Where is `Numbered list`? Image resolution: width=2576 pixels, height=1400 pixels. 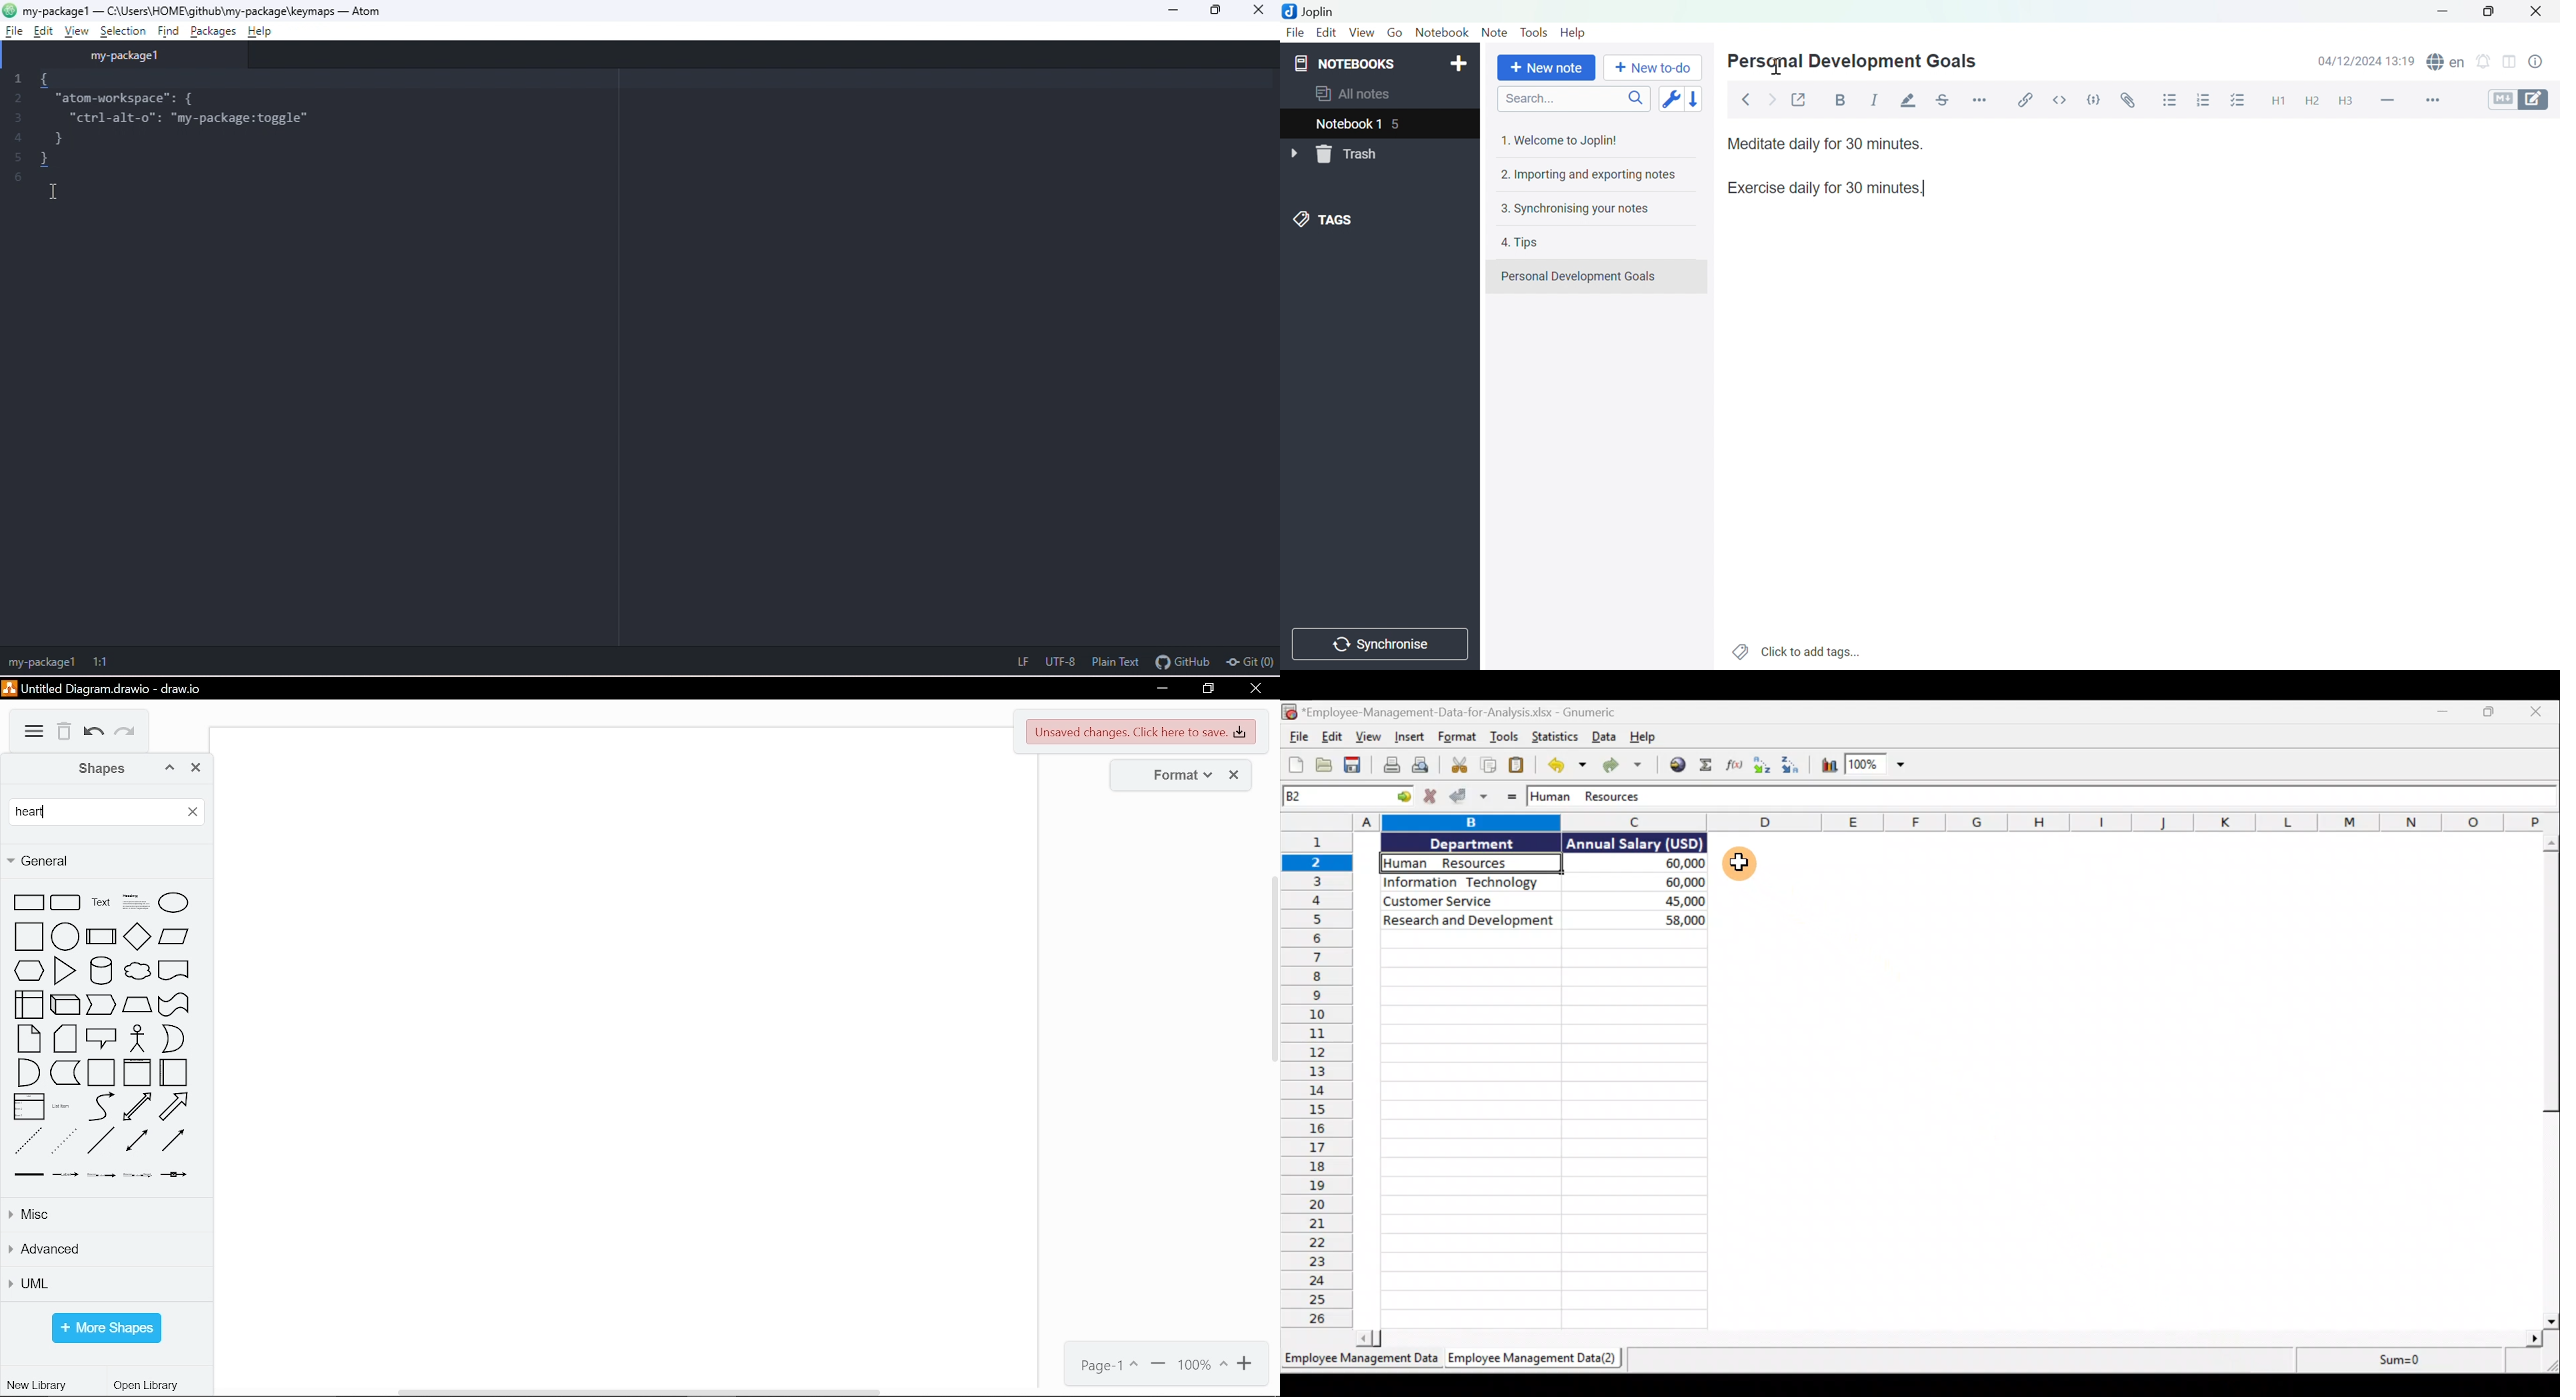
Numbered list is located at coordinates (2202, 101).